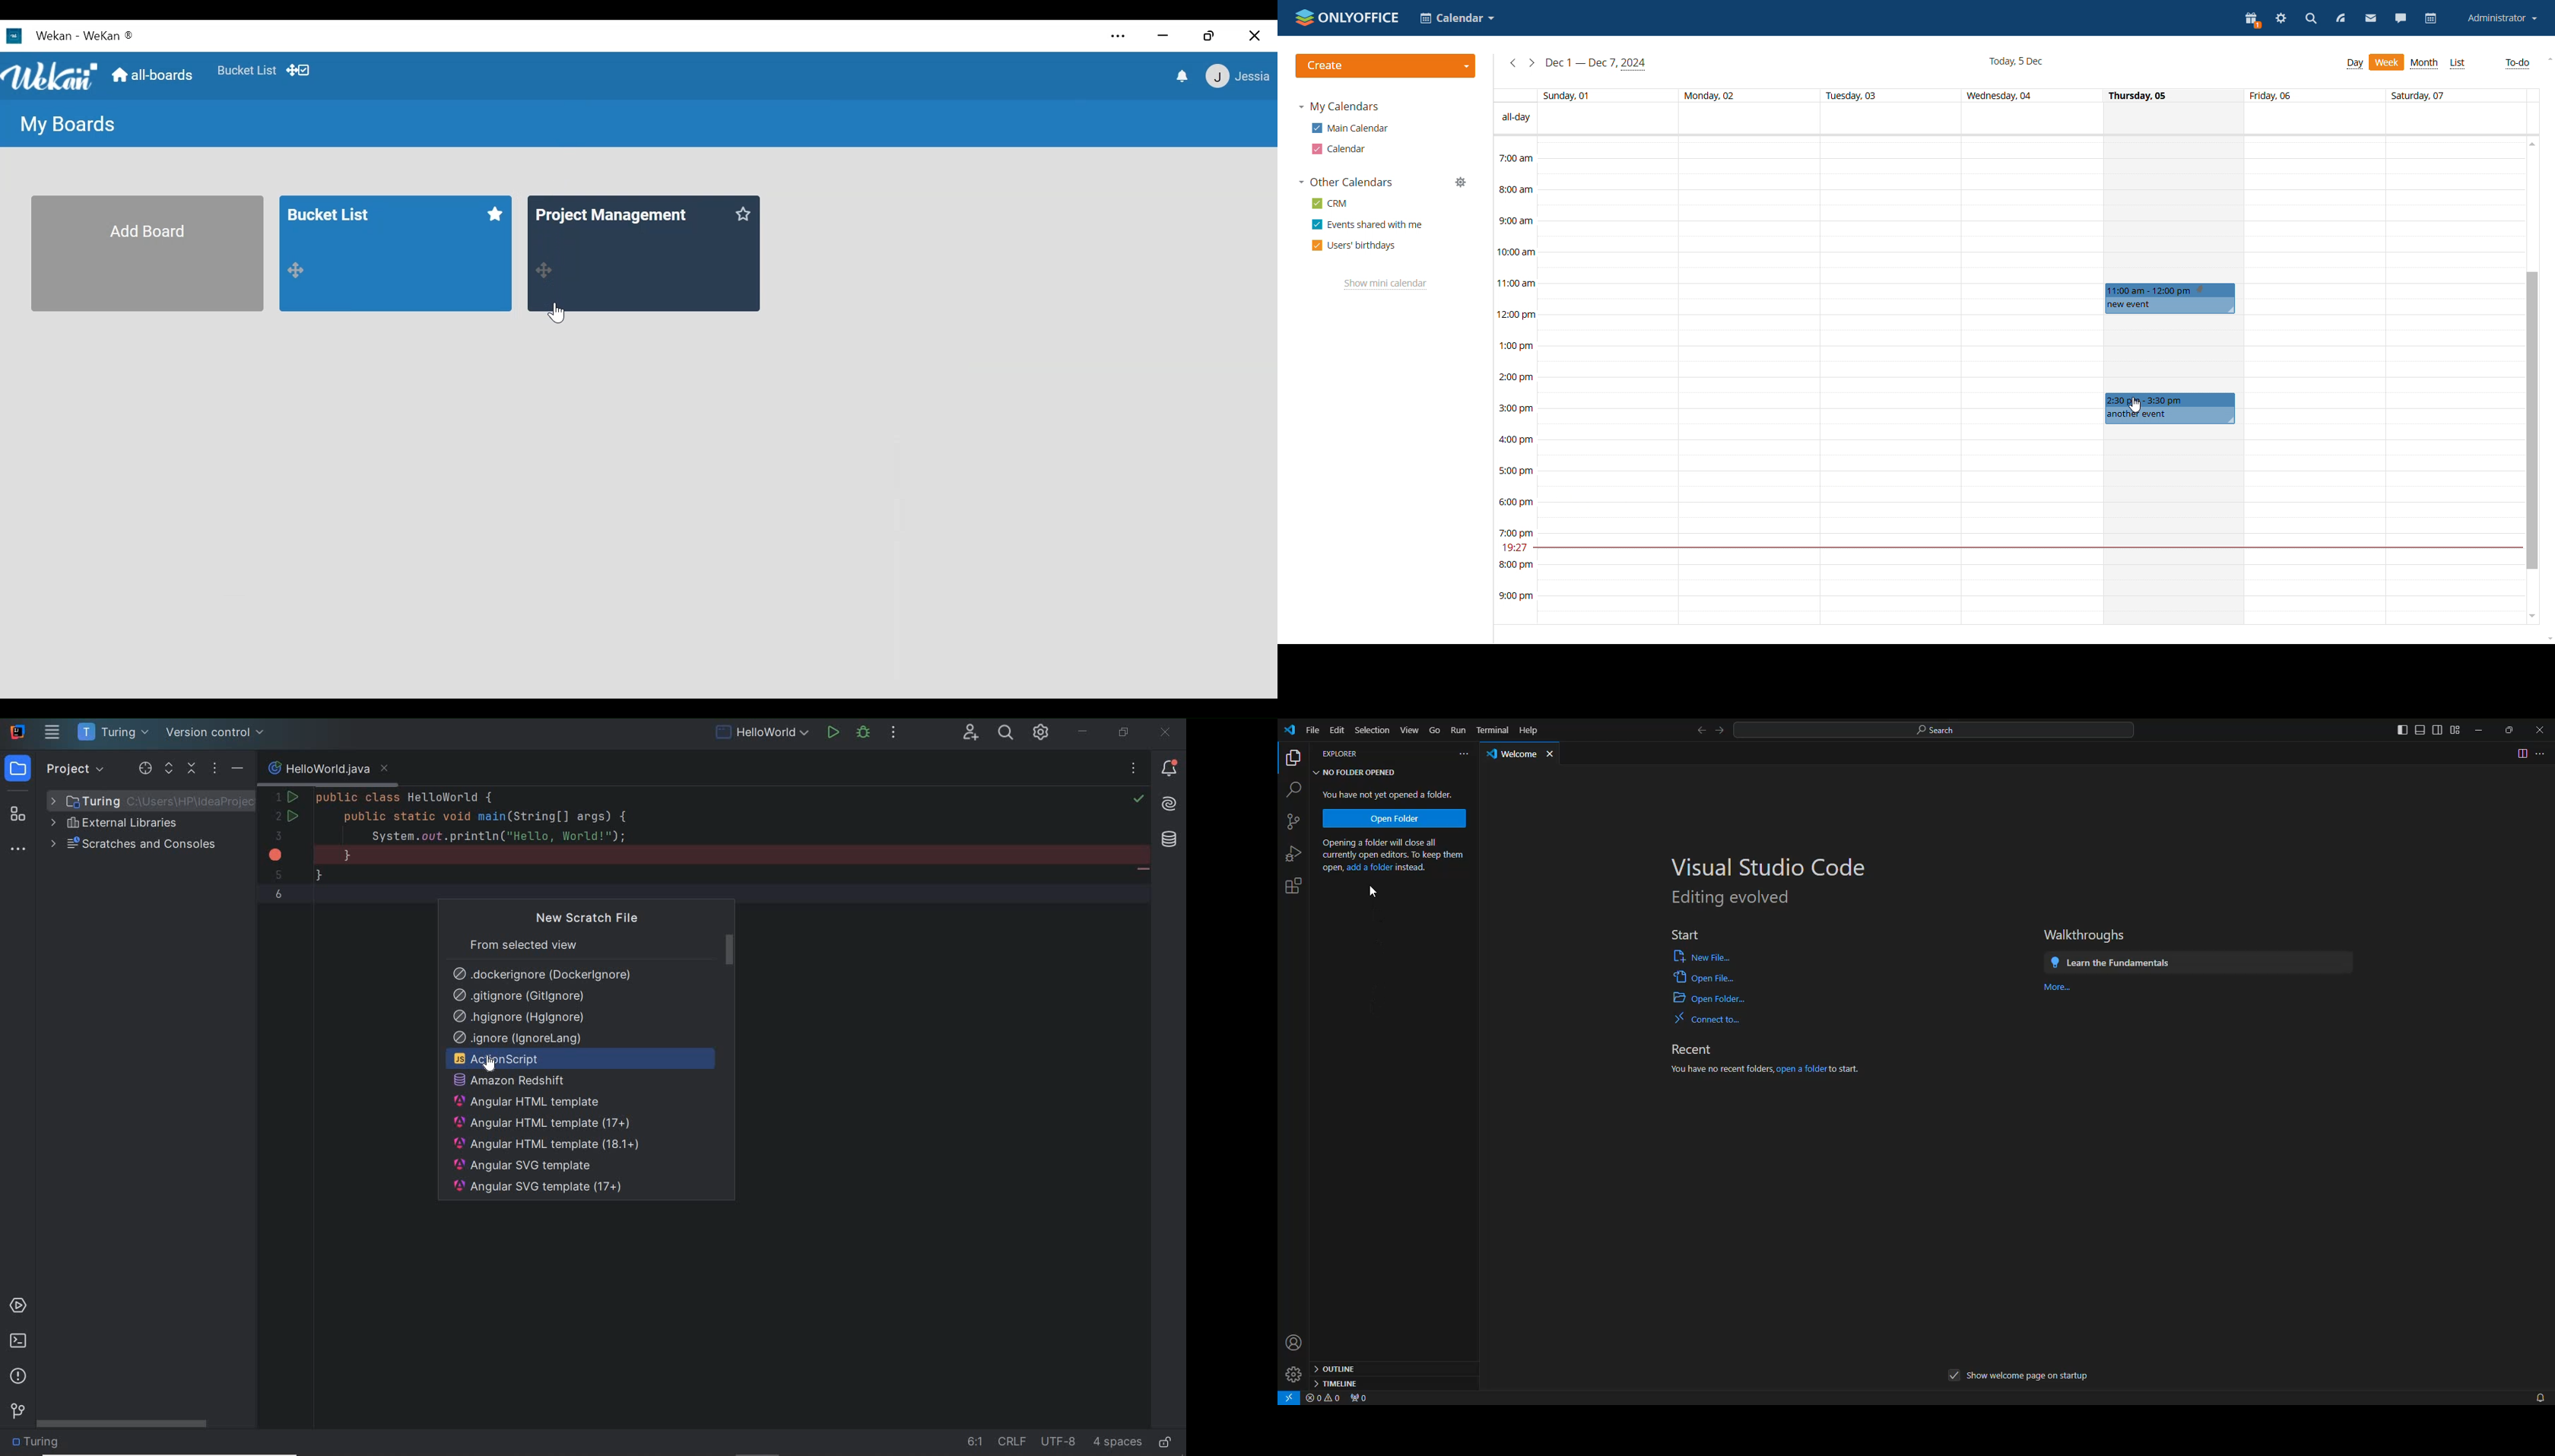  What do you see at coordinates (281, 817) in the screenshot?
I see `2` at bounding box center [281, 817].